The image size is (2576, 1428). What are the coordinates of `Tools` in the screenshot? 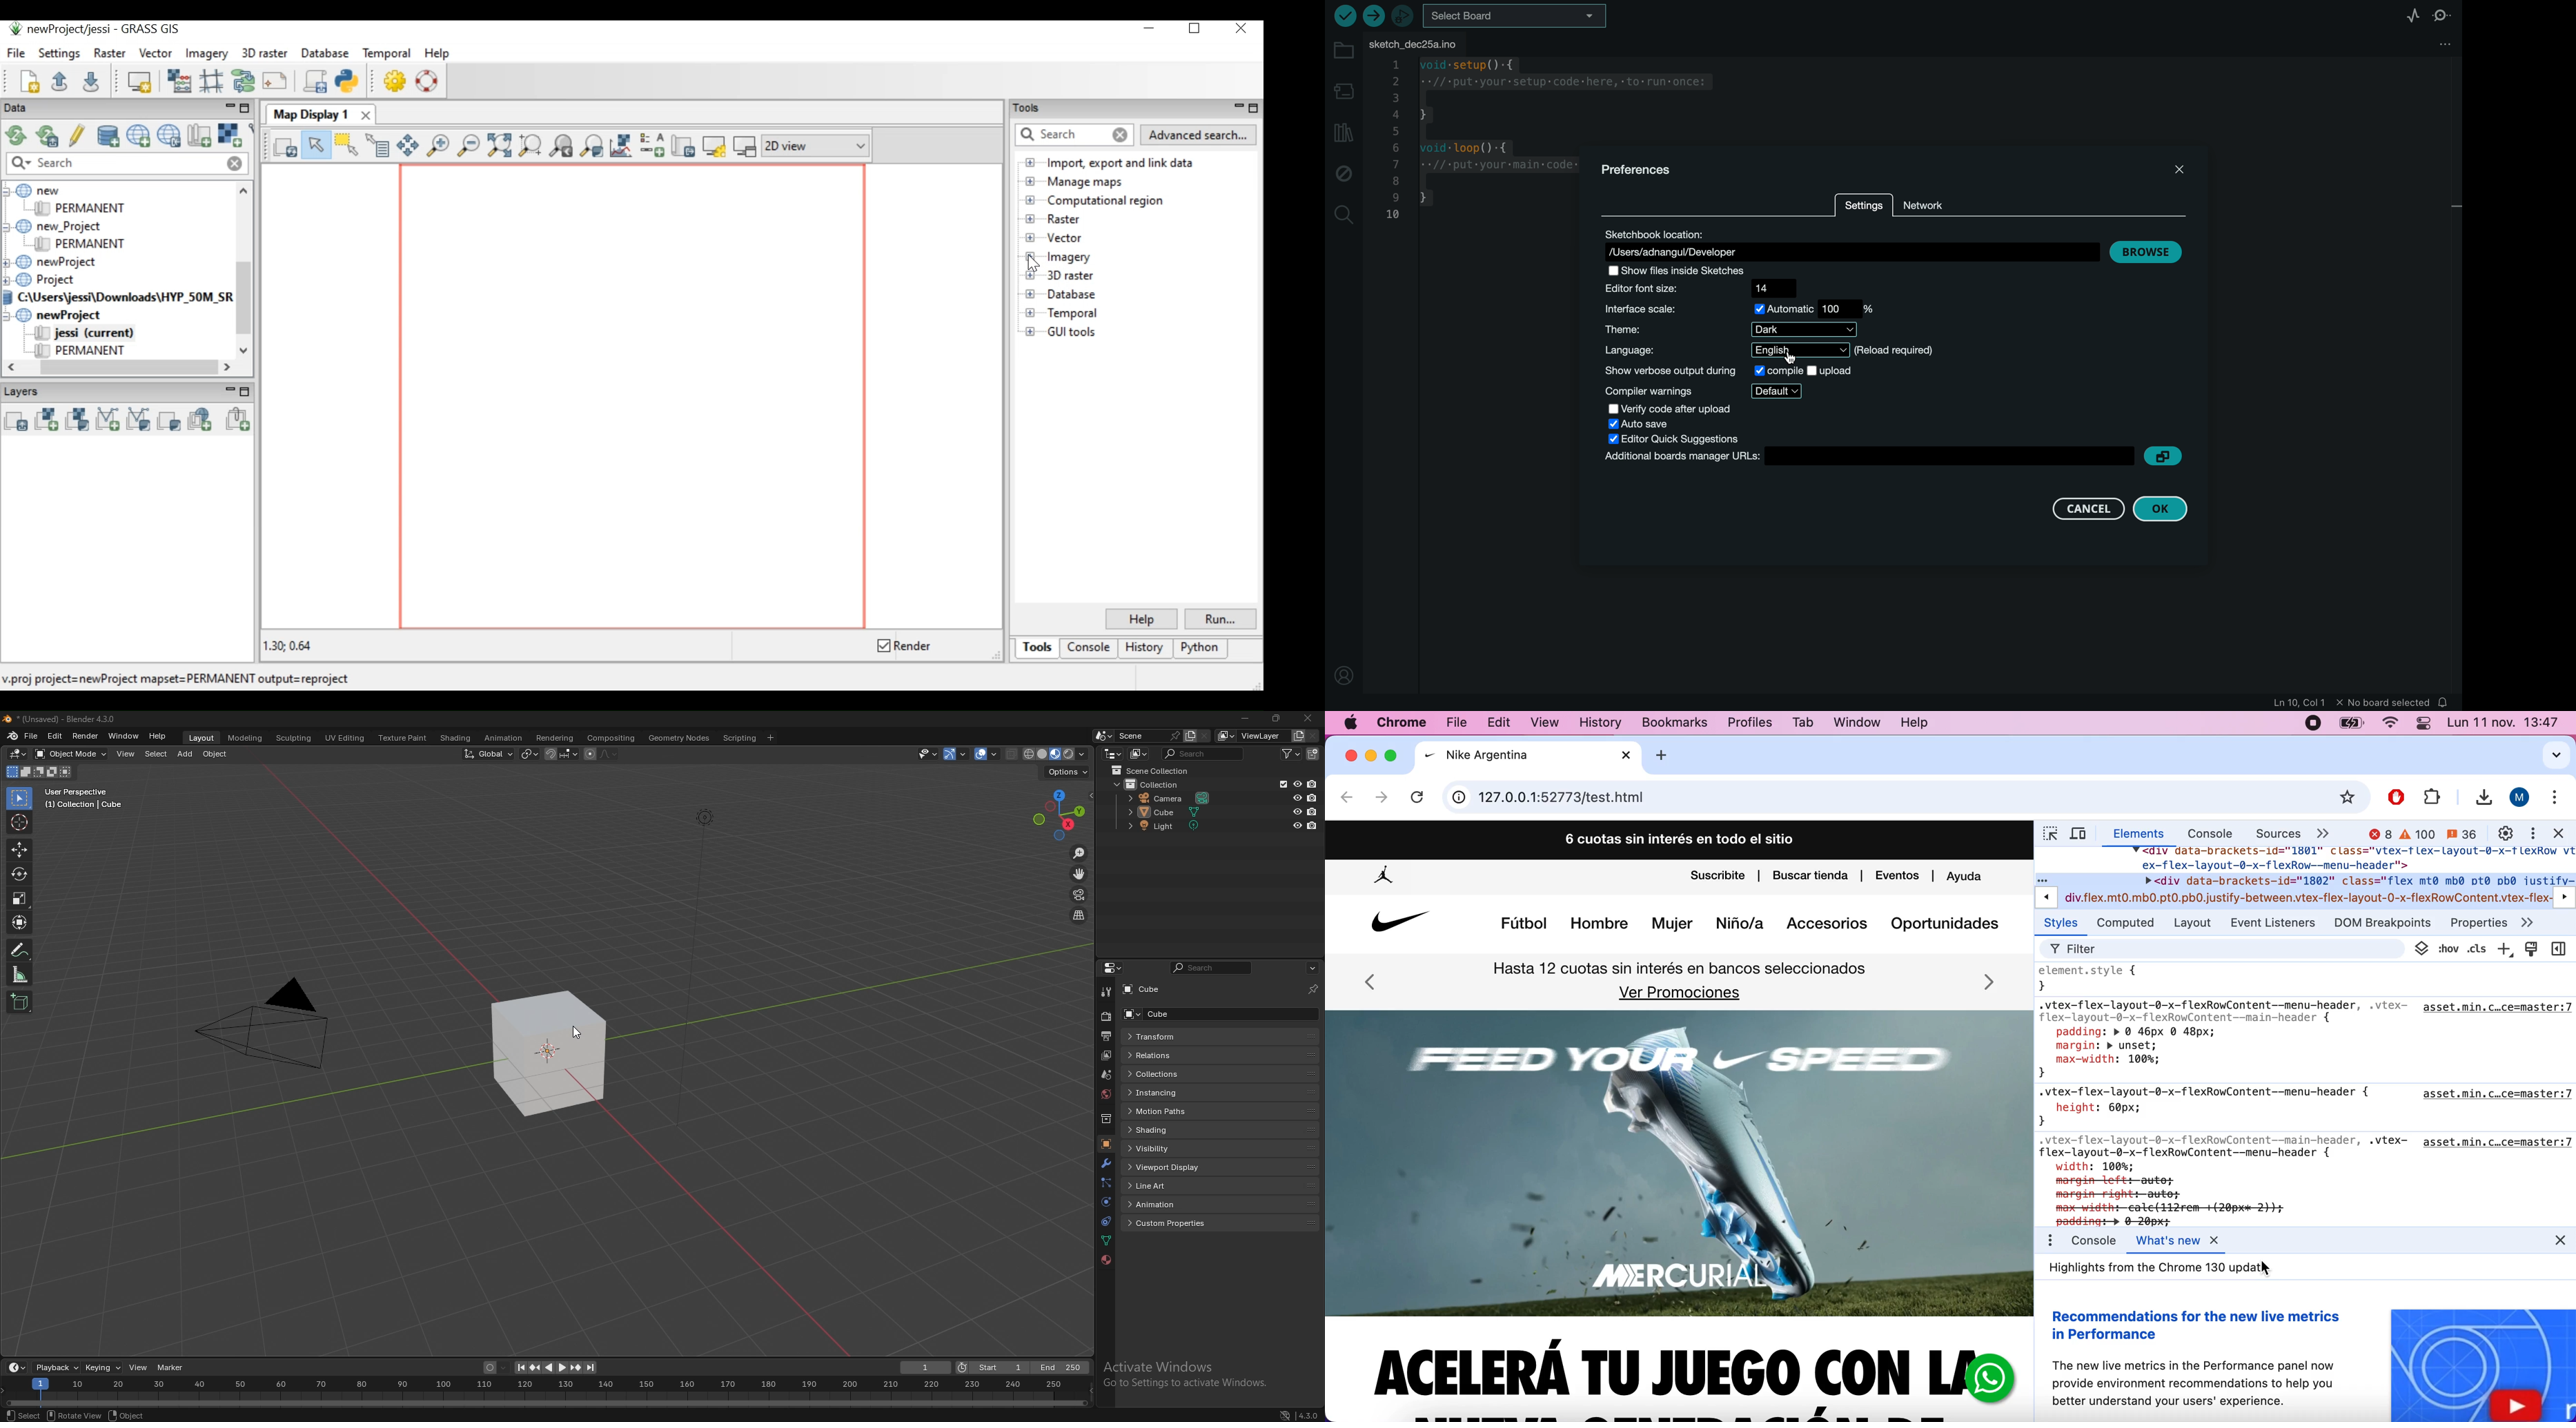 It's located at (1034, 649).